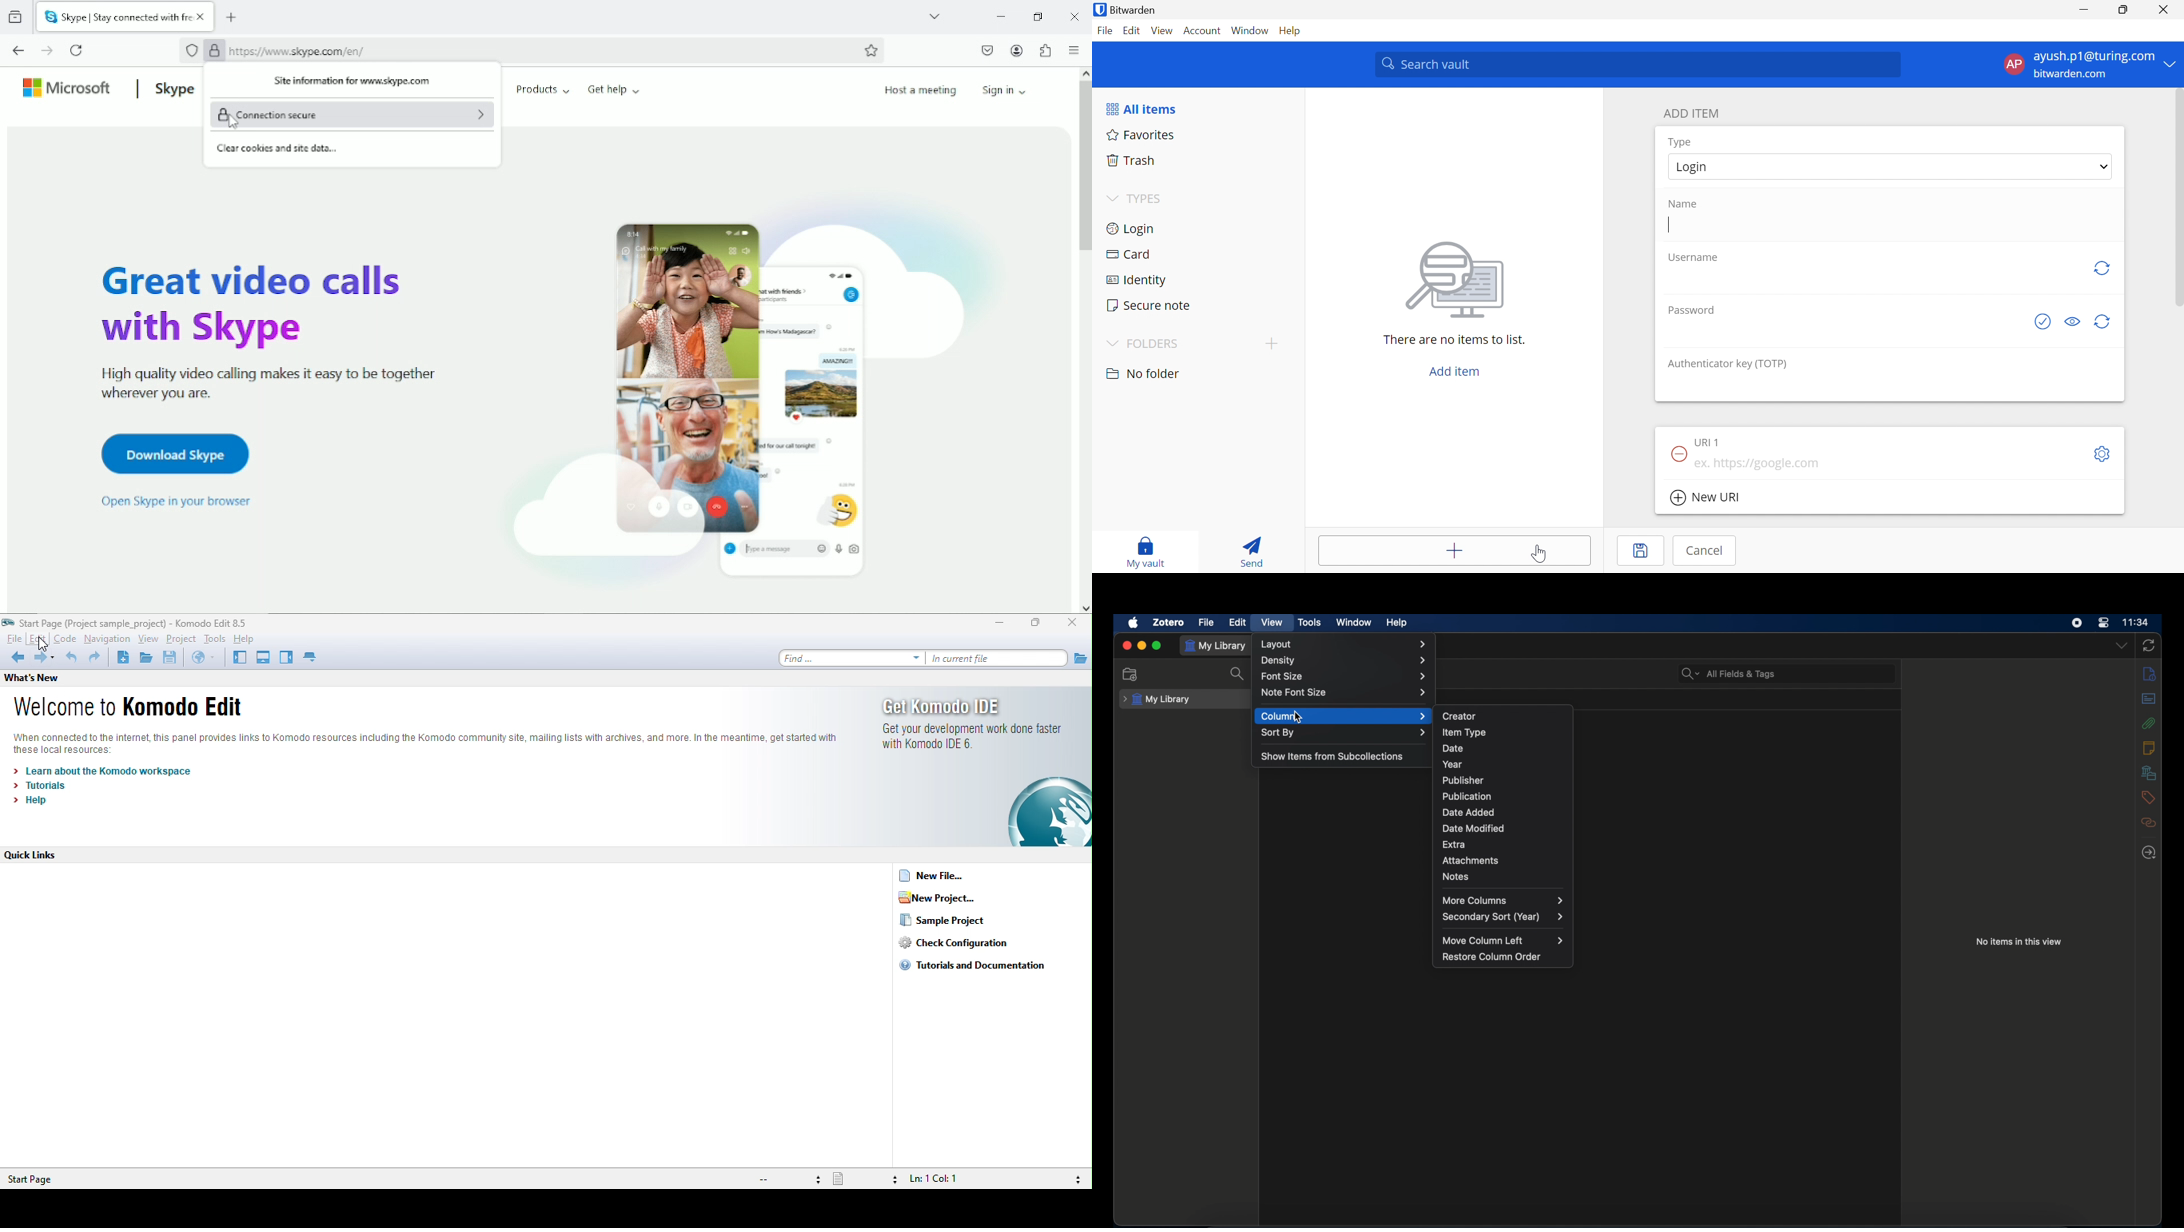 The height and width of the screenshot is (1232, 2184). I want to click on Sign in, so click(1008, 89).